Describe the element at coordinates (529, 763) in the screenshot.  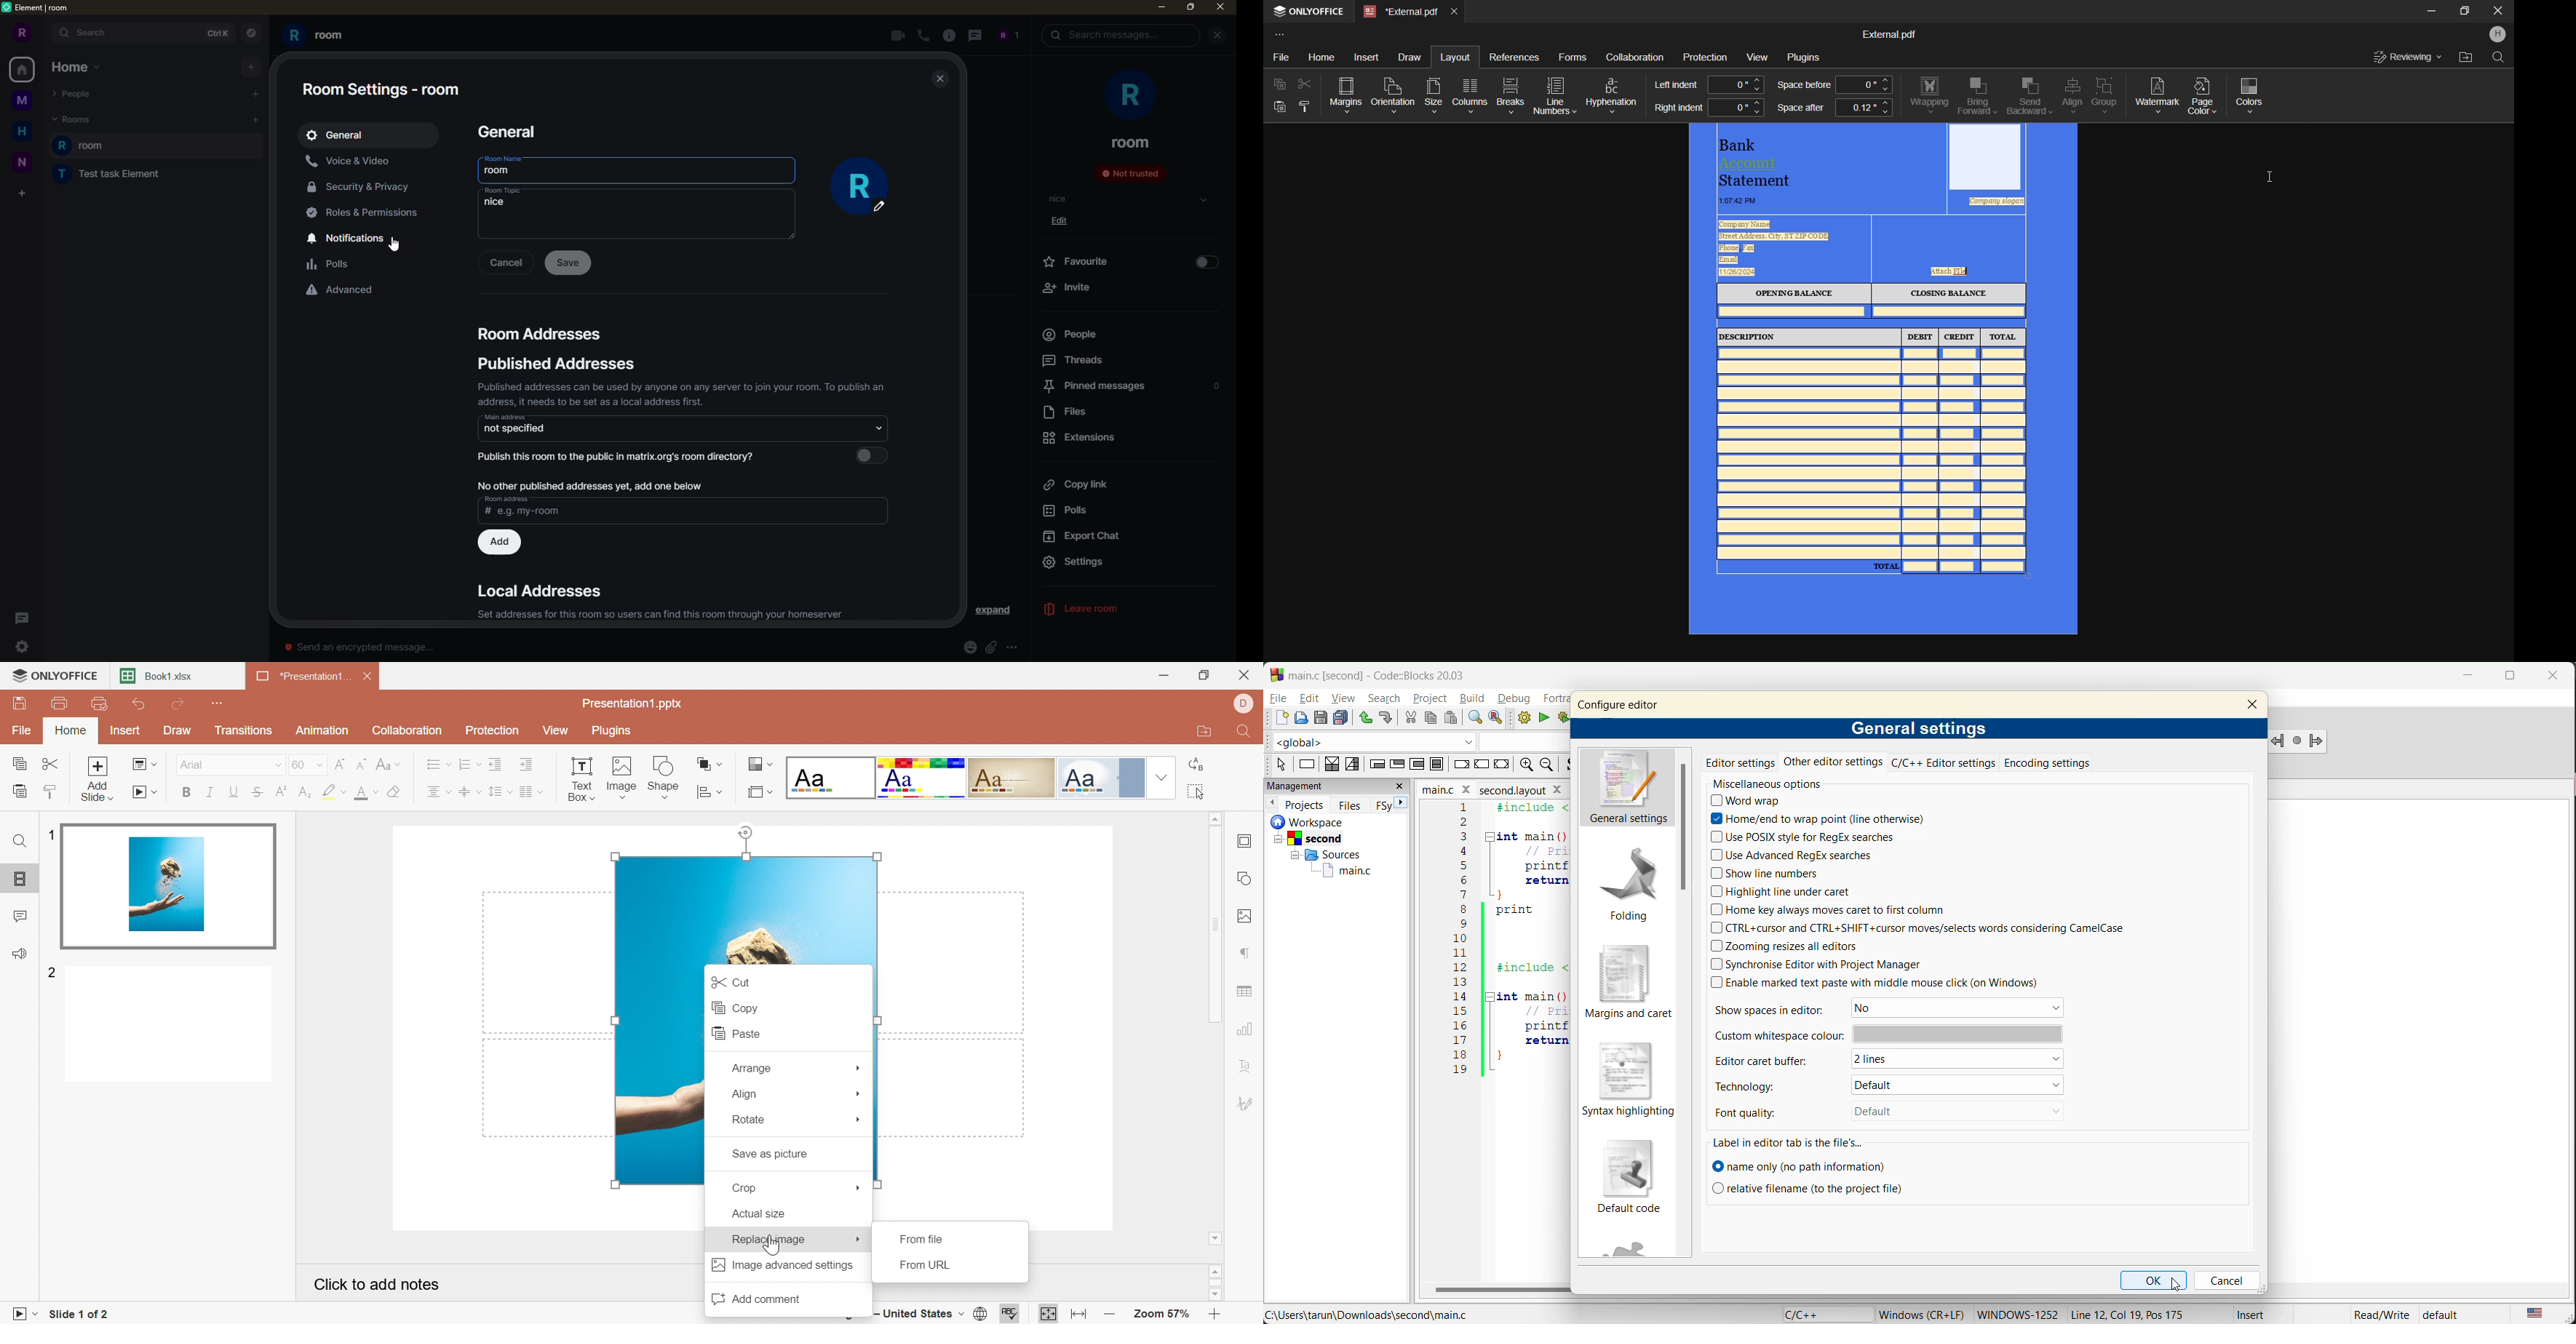
I see `Increase indent` at that location.